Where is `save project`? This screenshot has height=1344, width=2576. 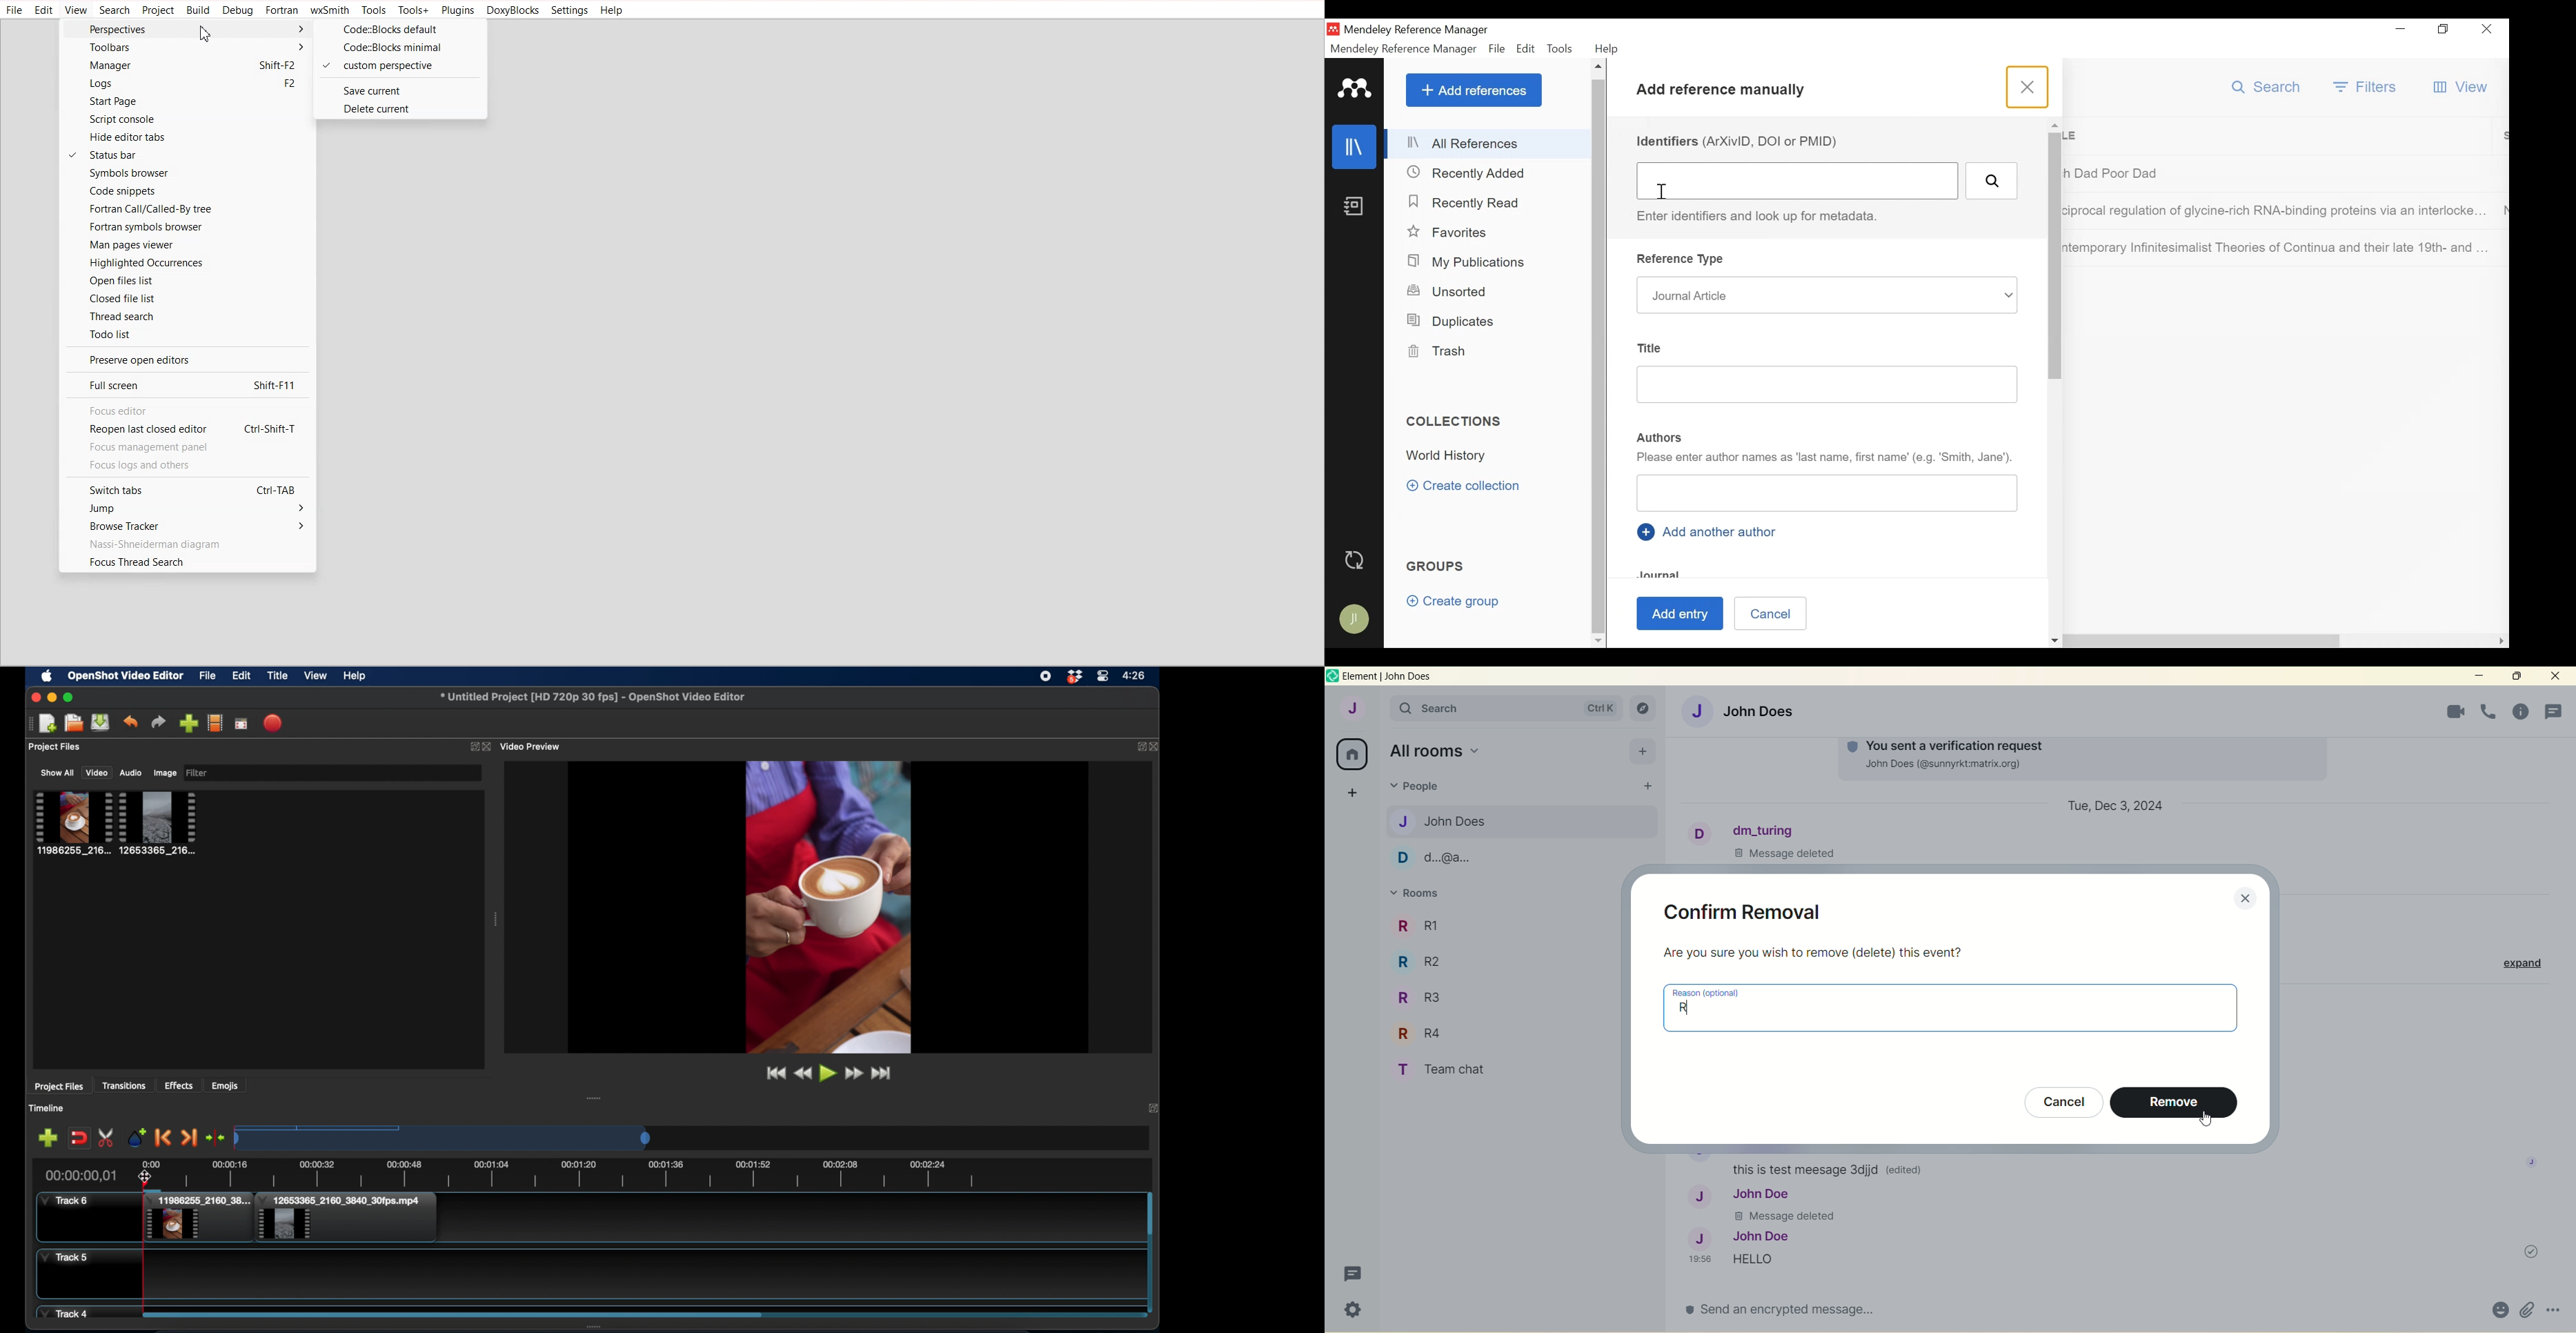 save project is located at coordinates (101, 723).